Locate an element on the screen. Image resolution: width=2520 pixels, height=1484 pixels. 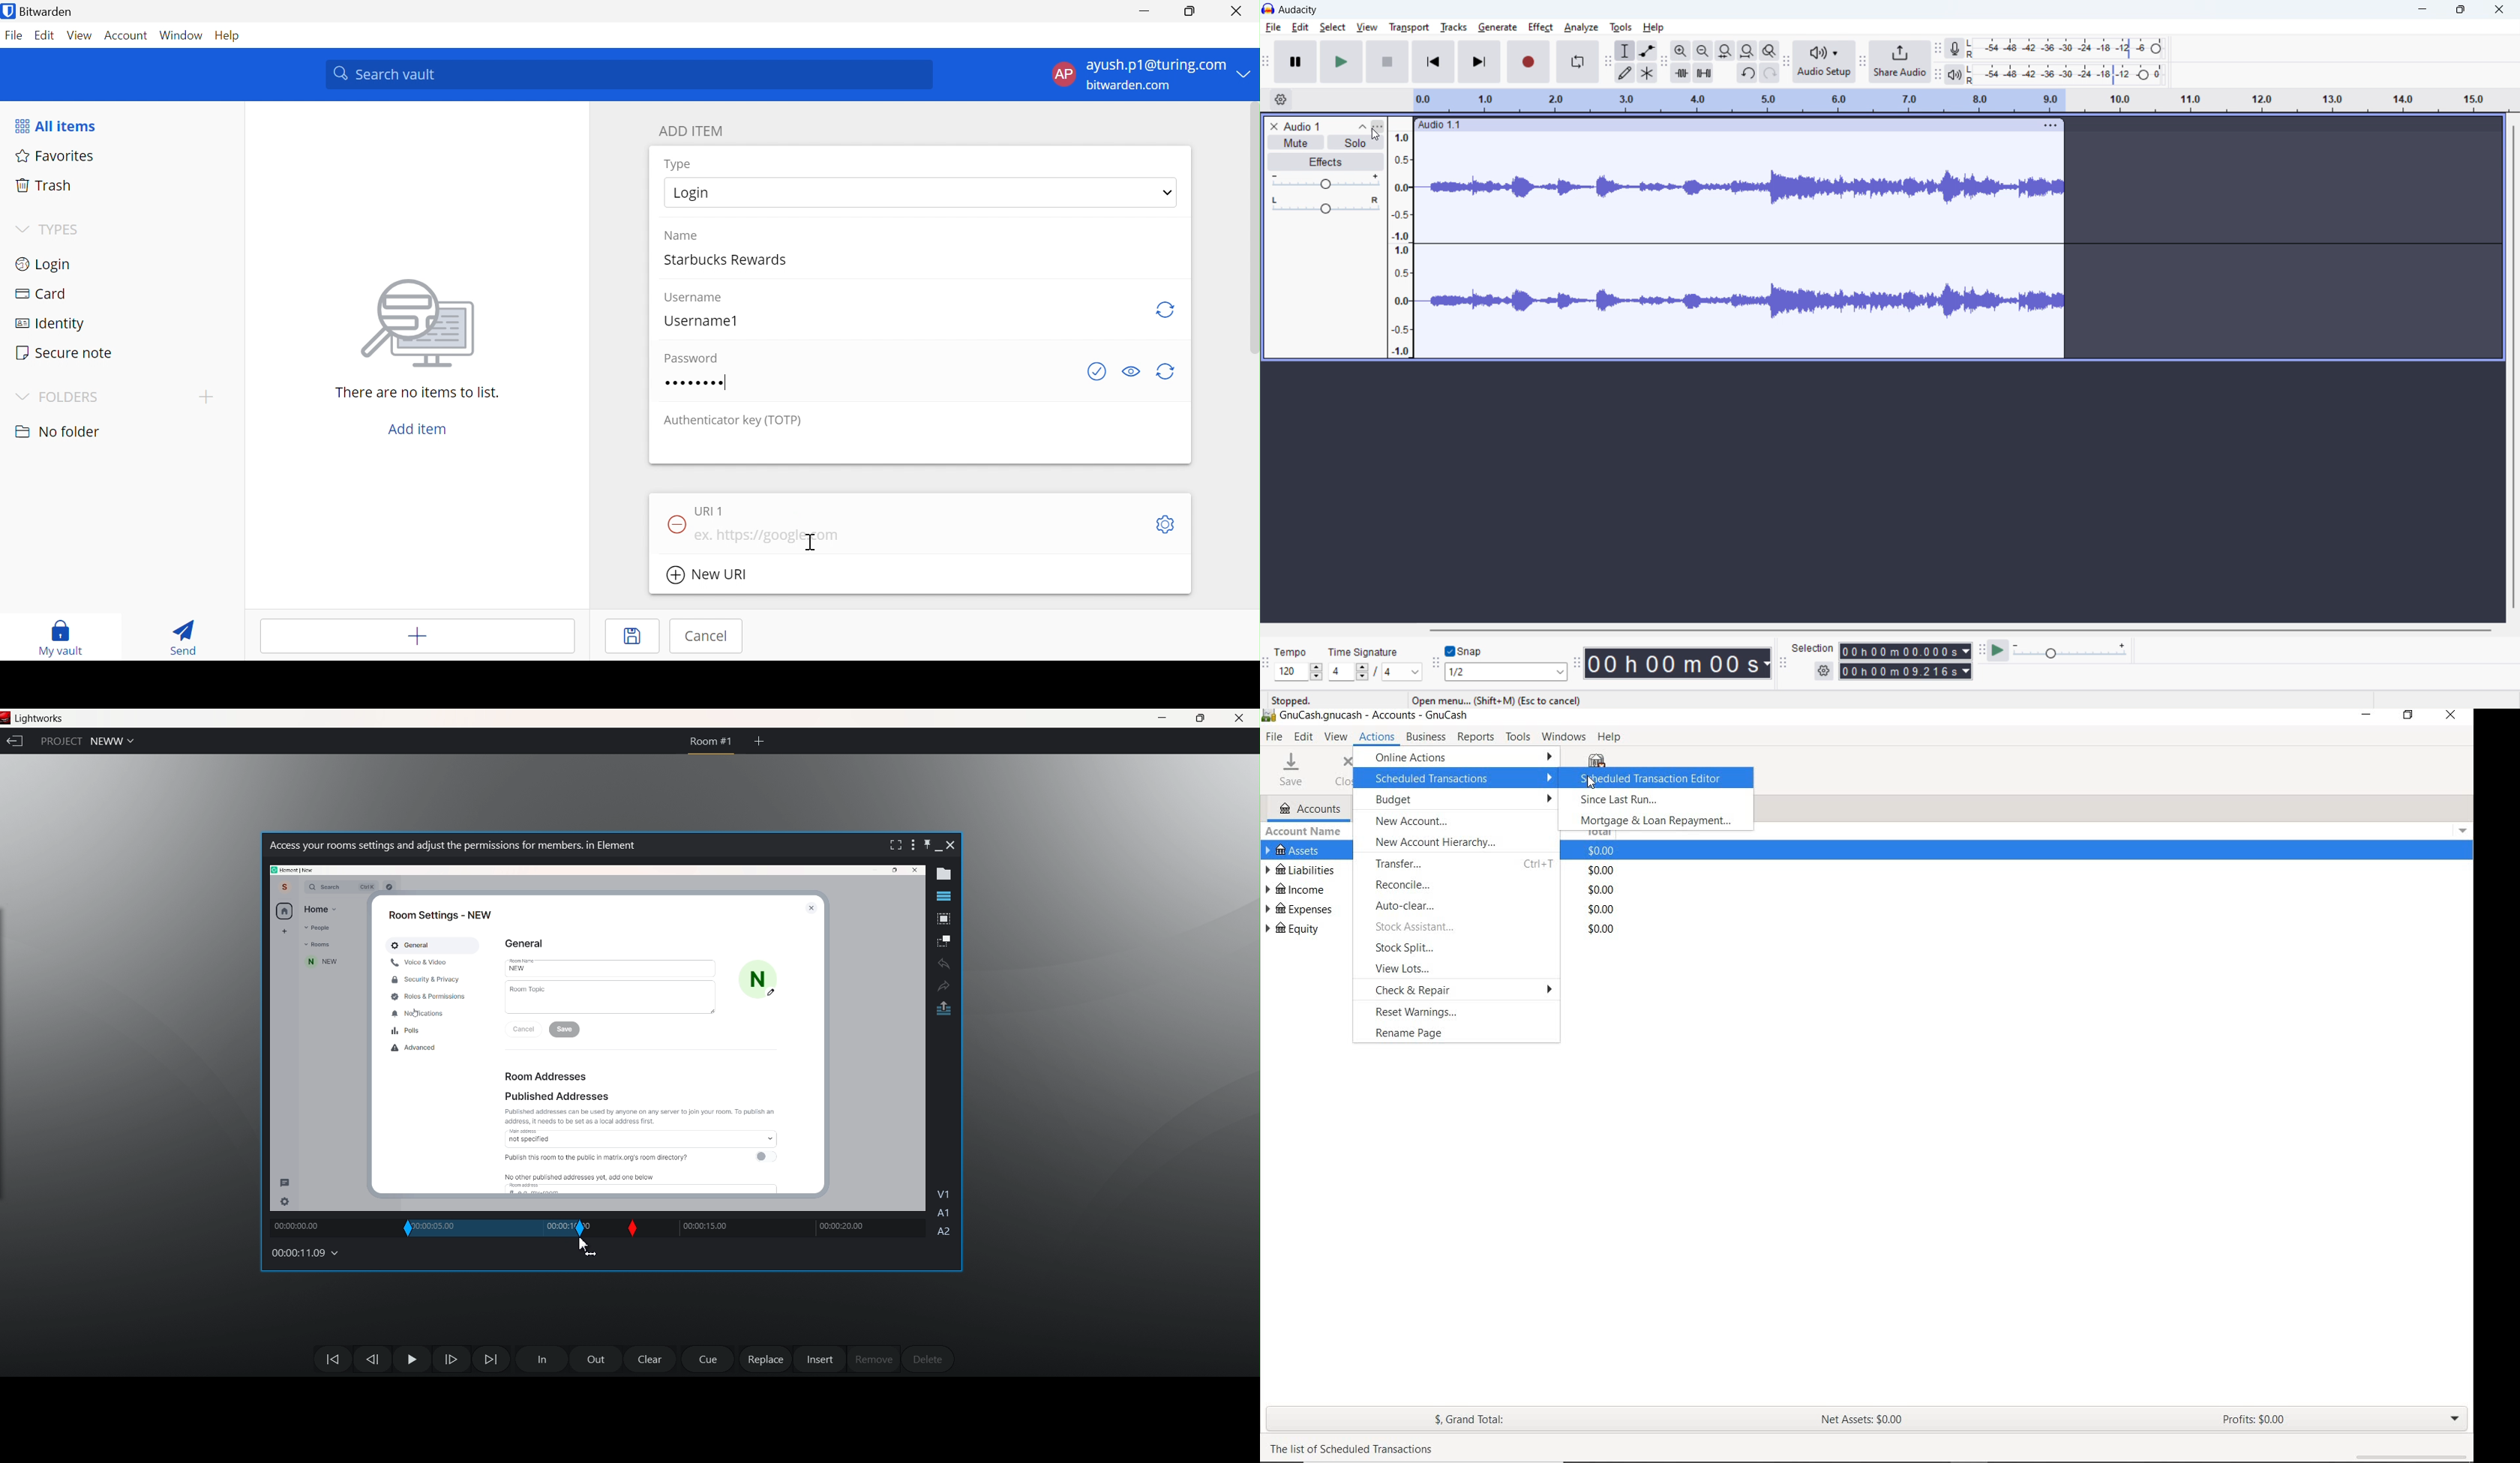
set snappping is located at coordinates (1506, 672).